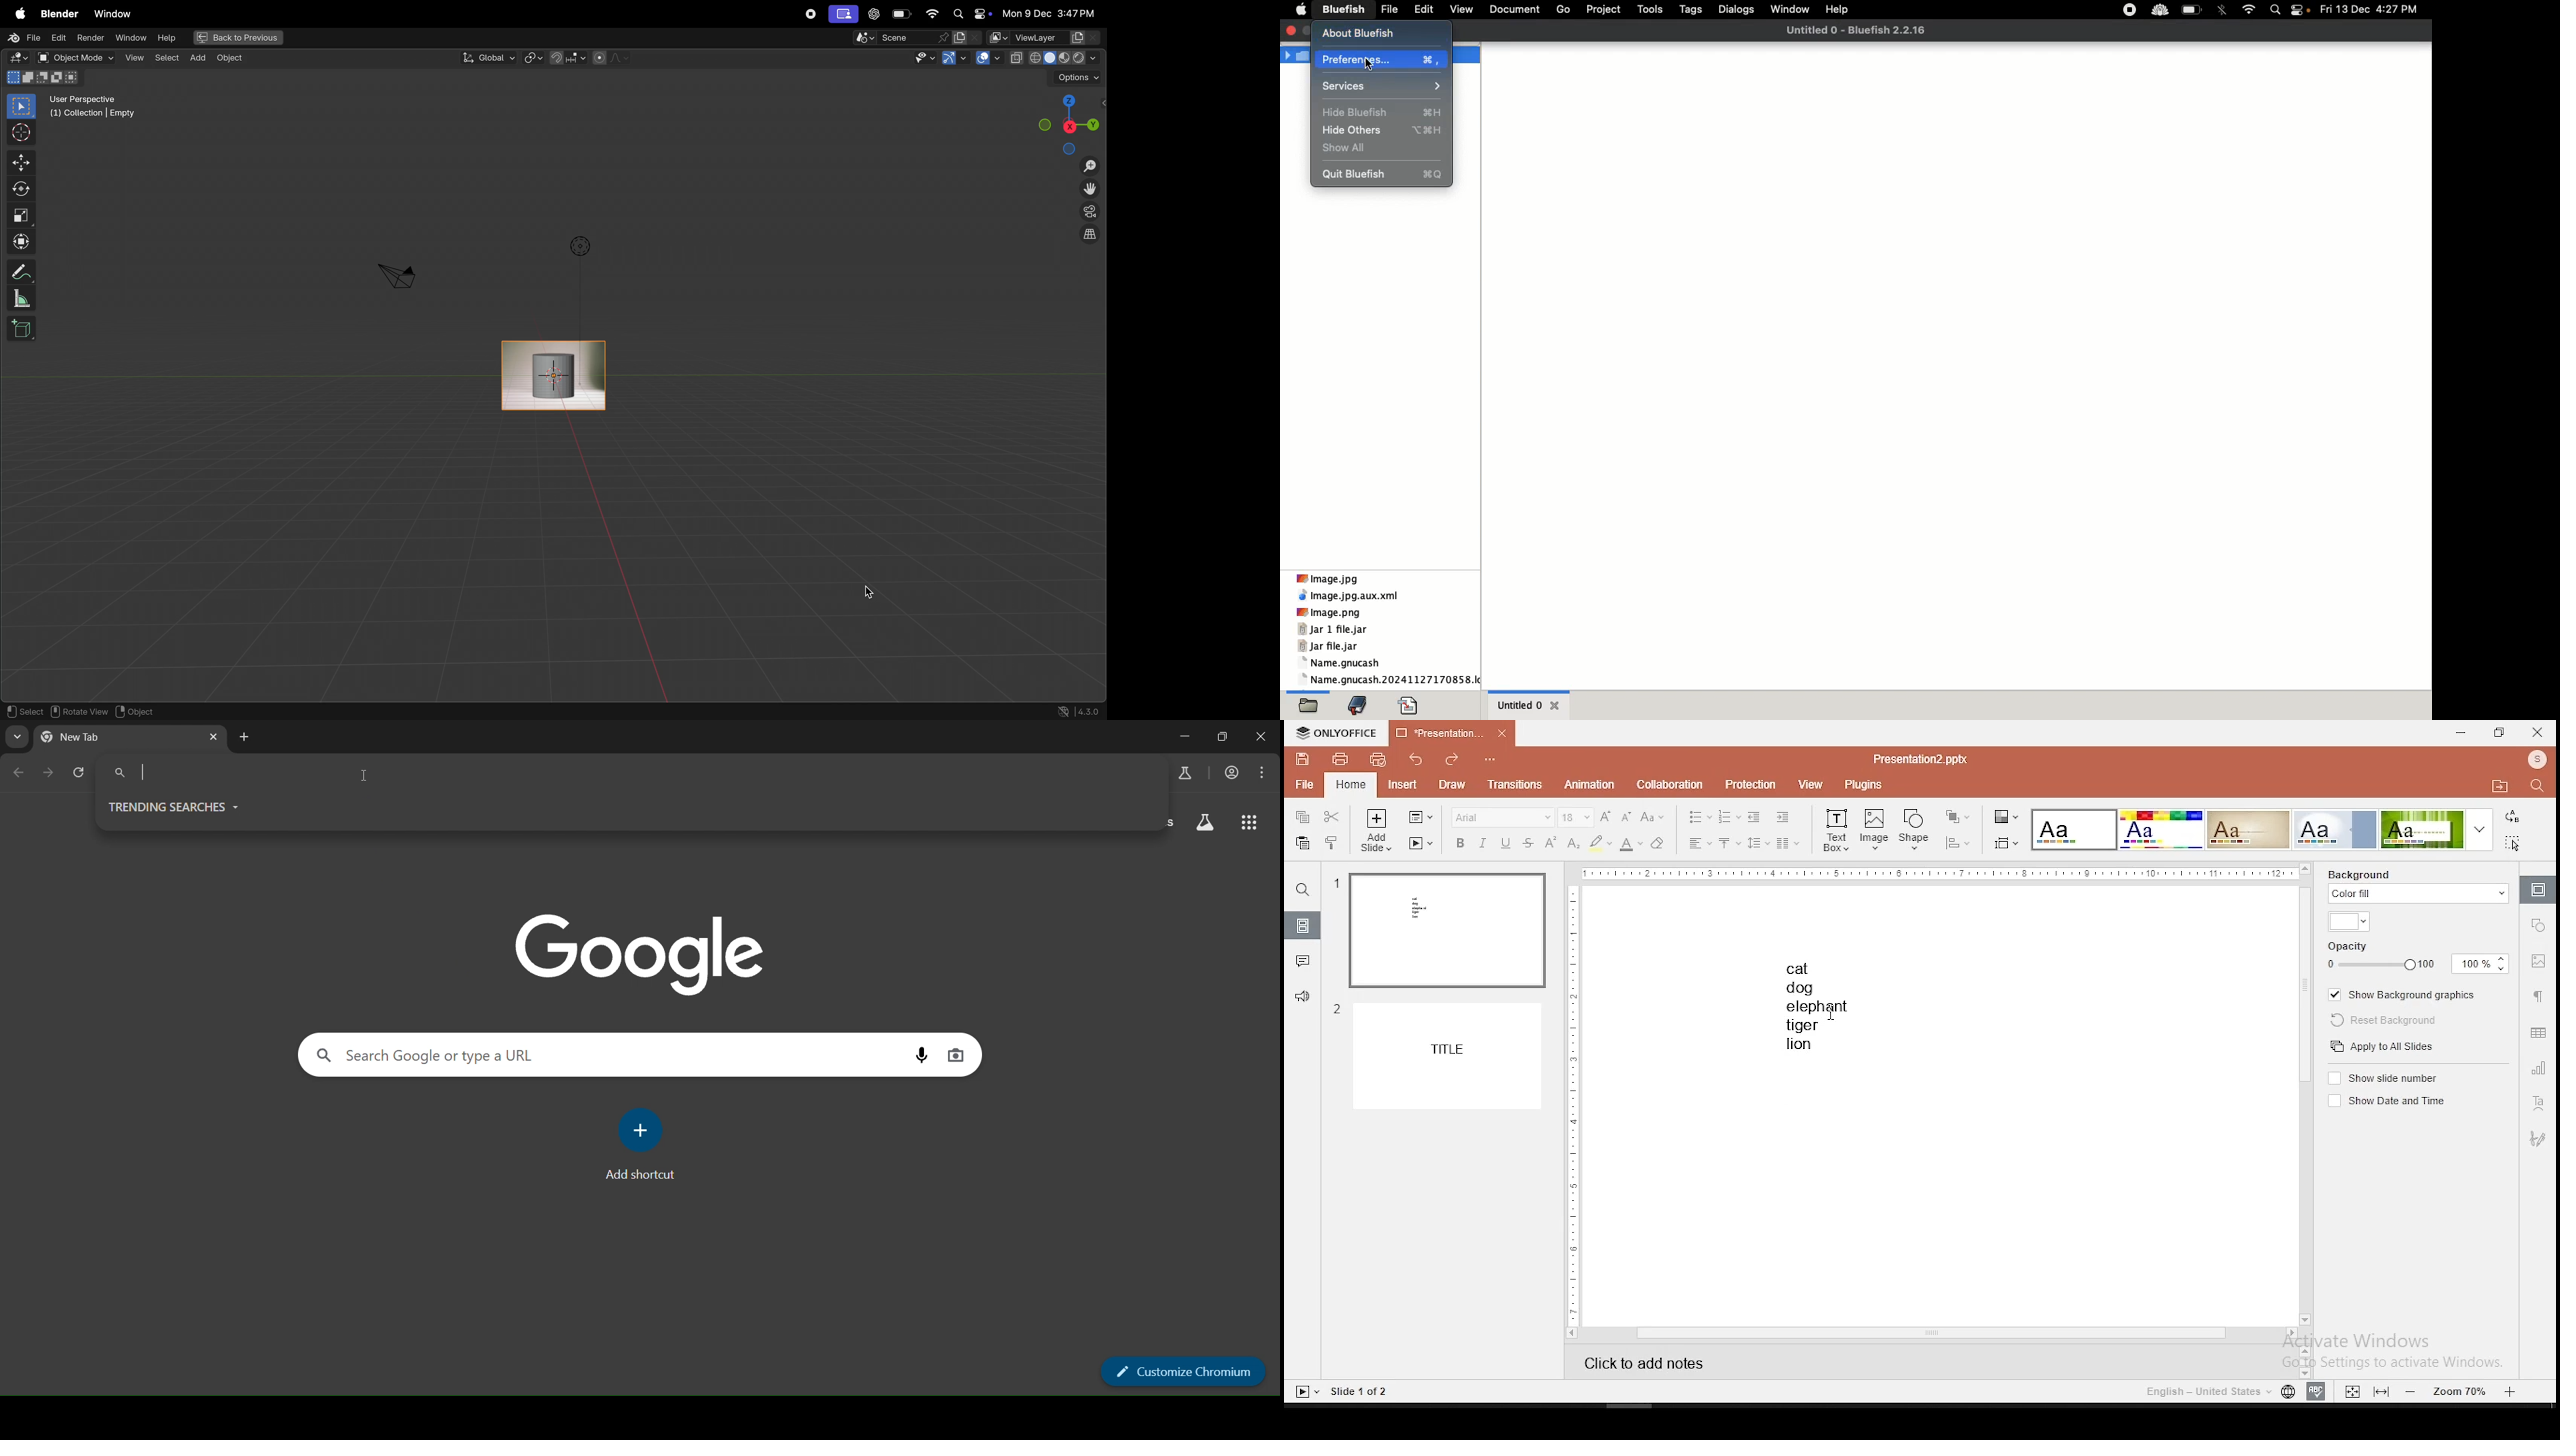 This screenshot has height=1456, width=2576. Describe the element at coordinates (2535, 1034) in the screenshot. I see `table settings` at that location.